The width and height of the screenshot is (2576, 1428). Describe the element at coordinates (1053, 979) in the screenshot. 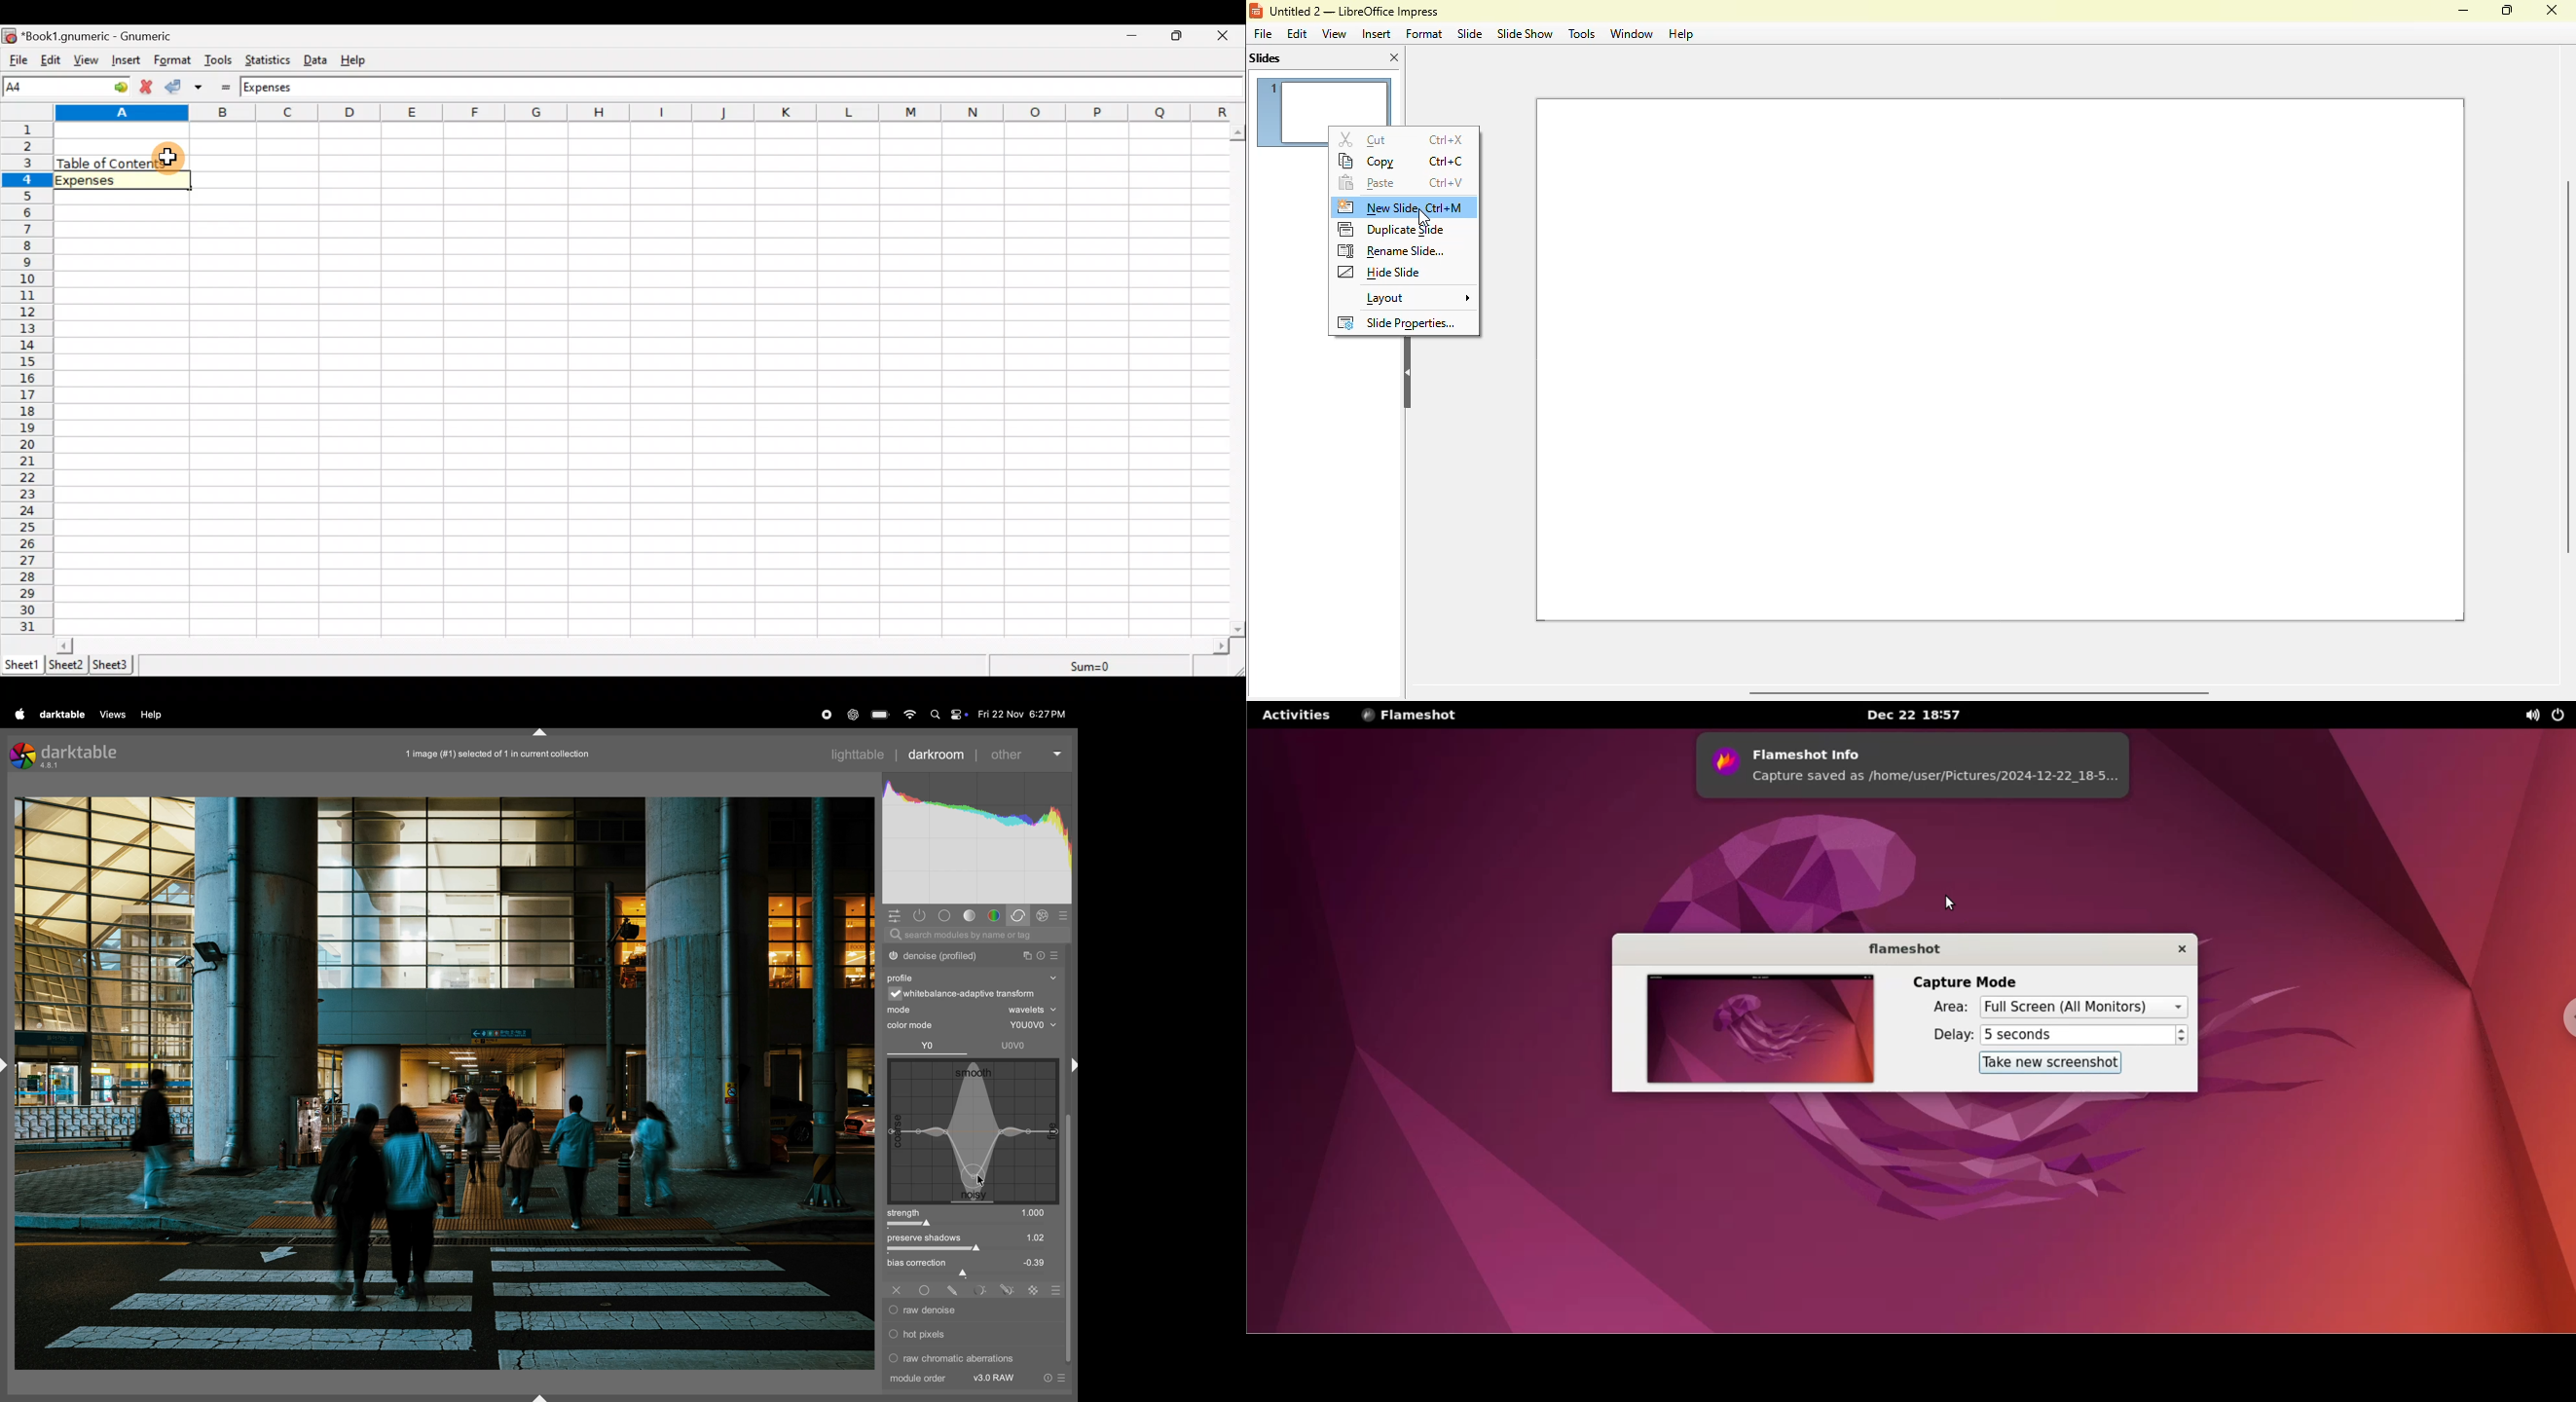

I see `show` at that location.